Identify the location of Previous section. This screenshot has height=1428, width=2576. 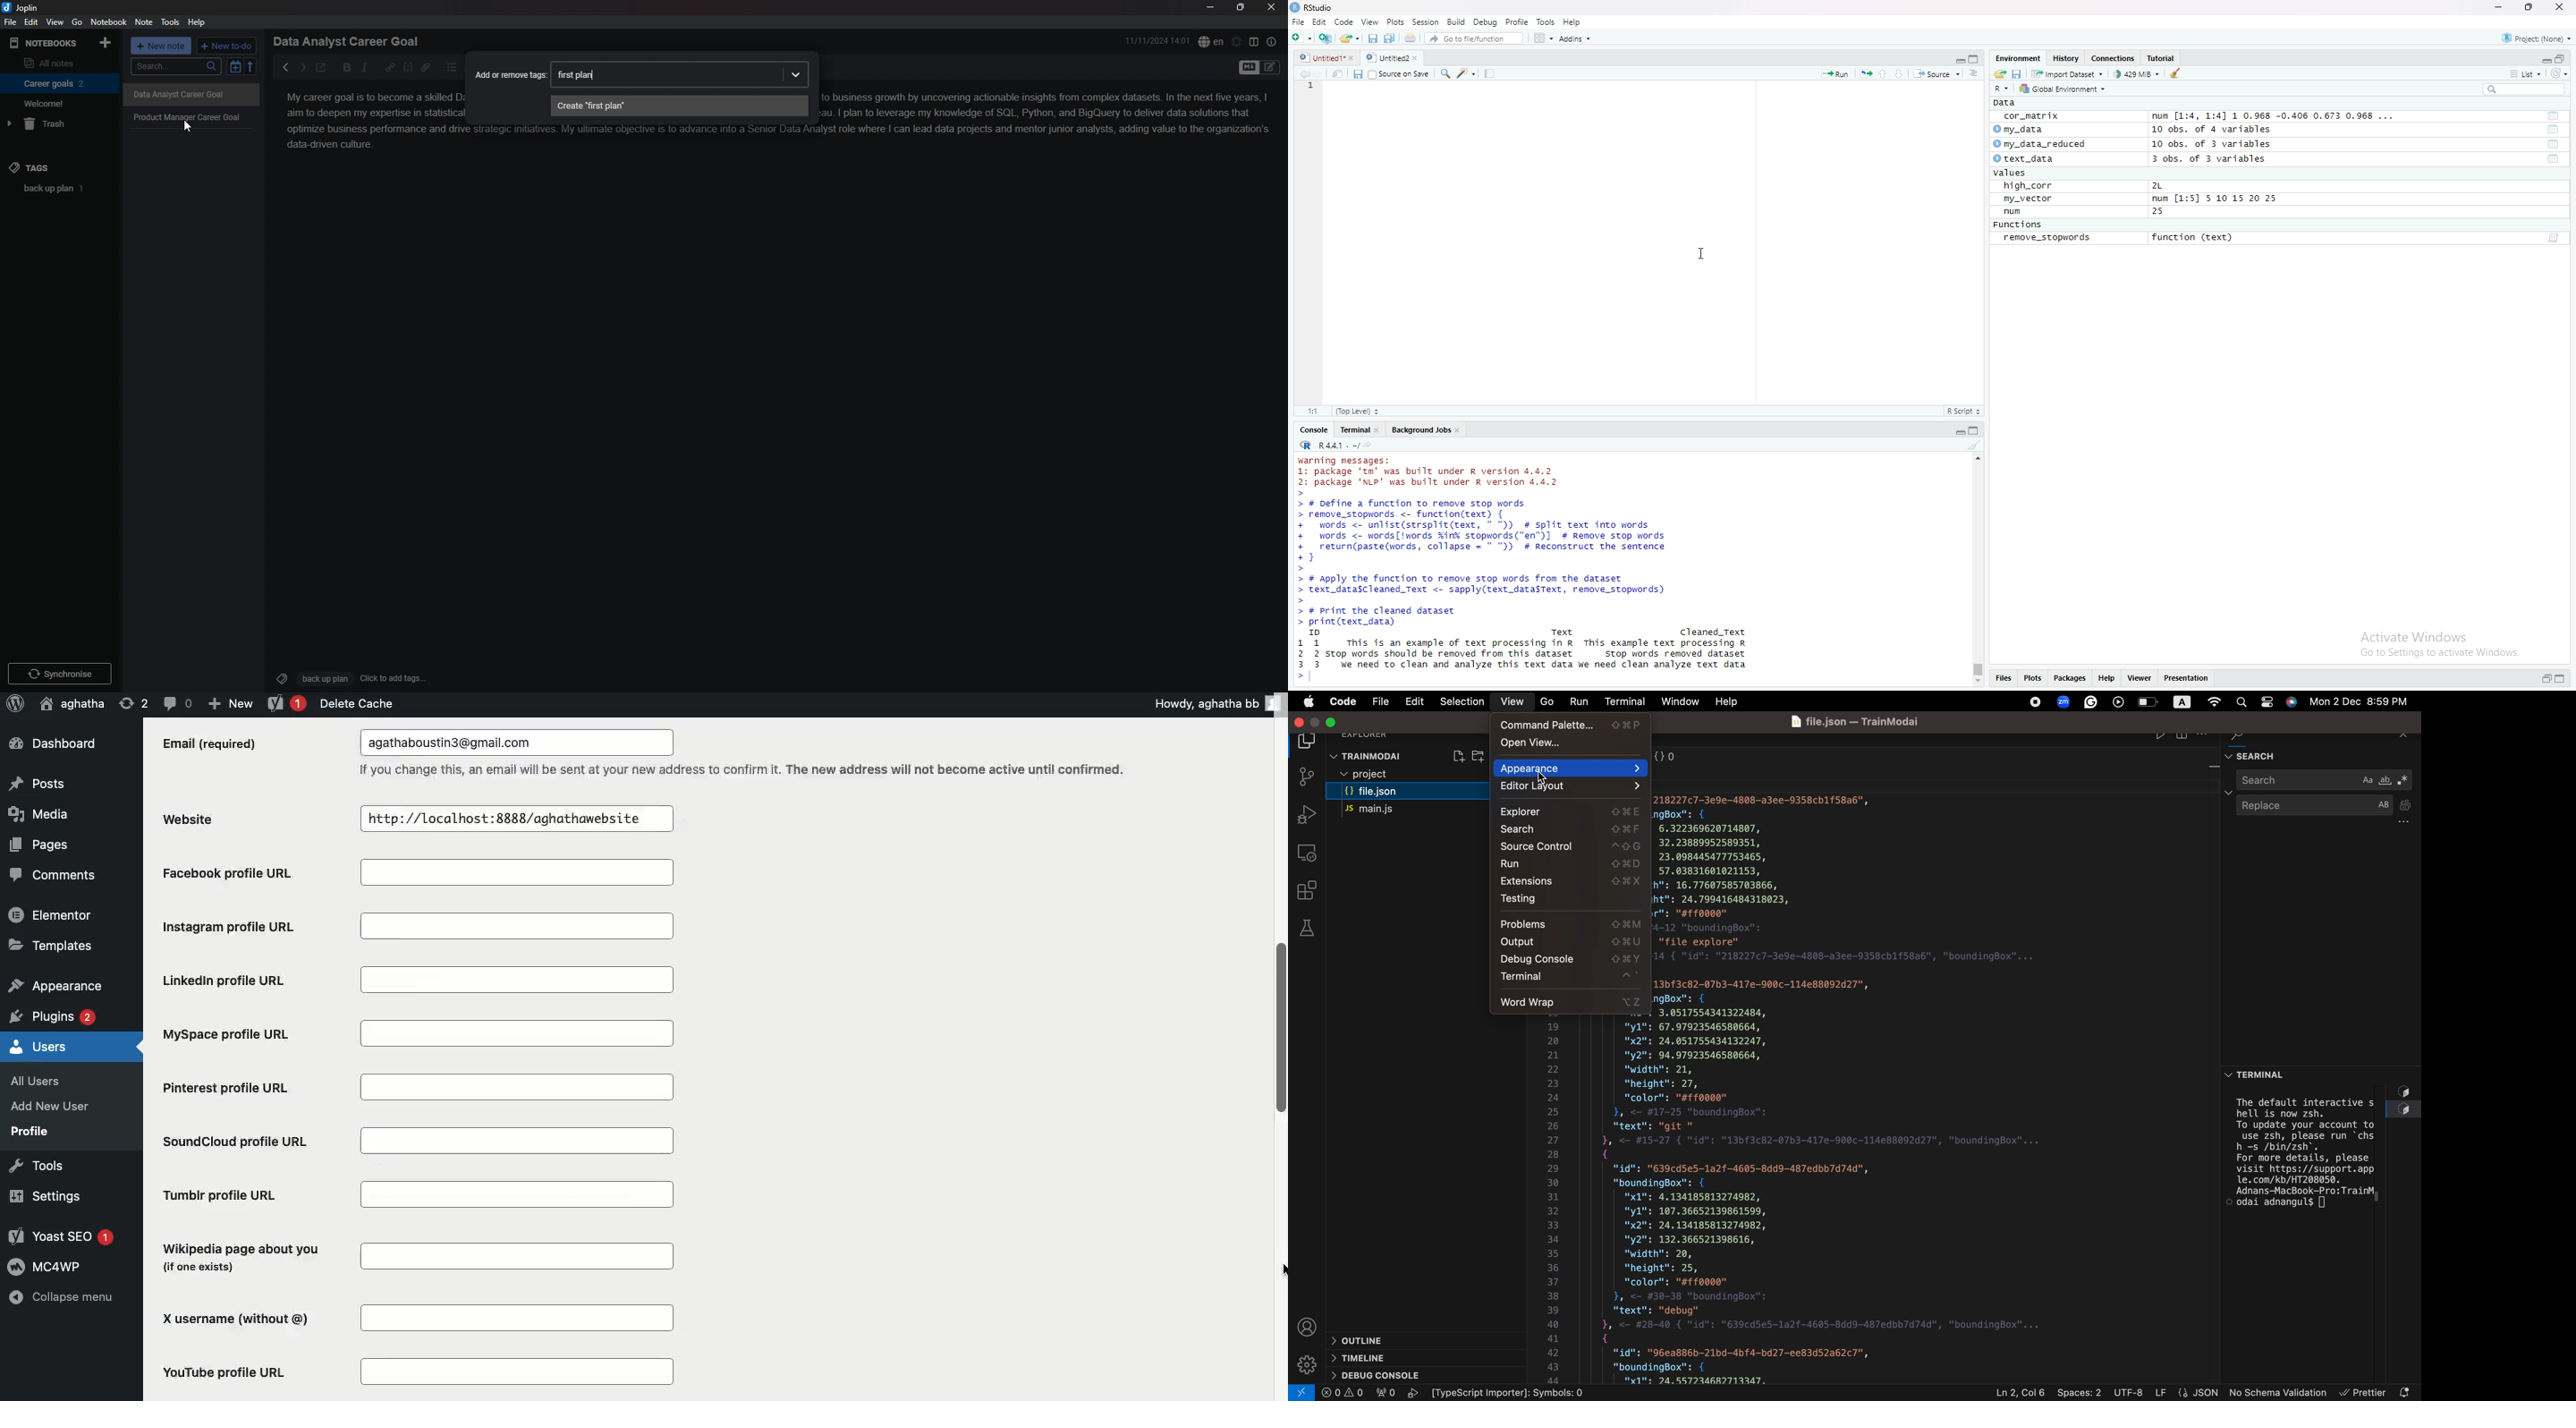
(1882, 74).